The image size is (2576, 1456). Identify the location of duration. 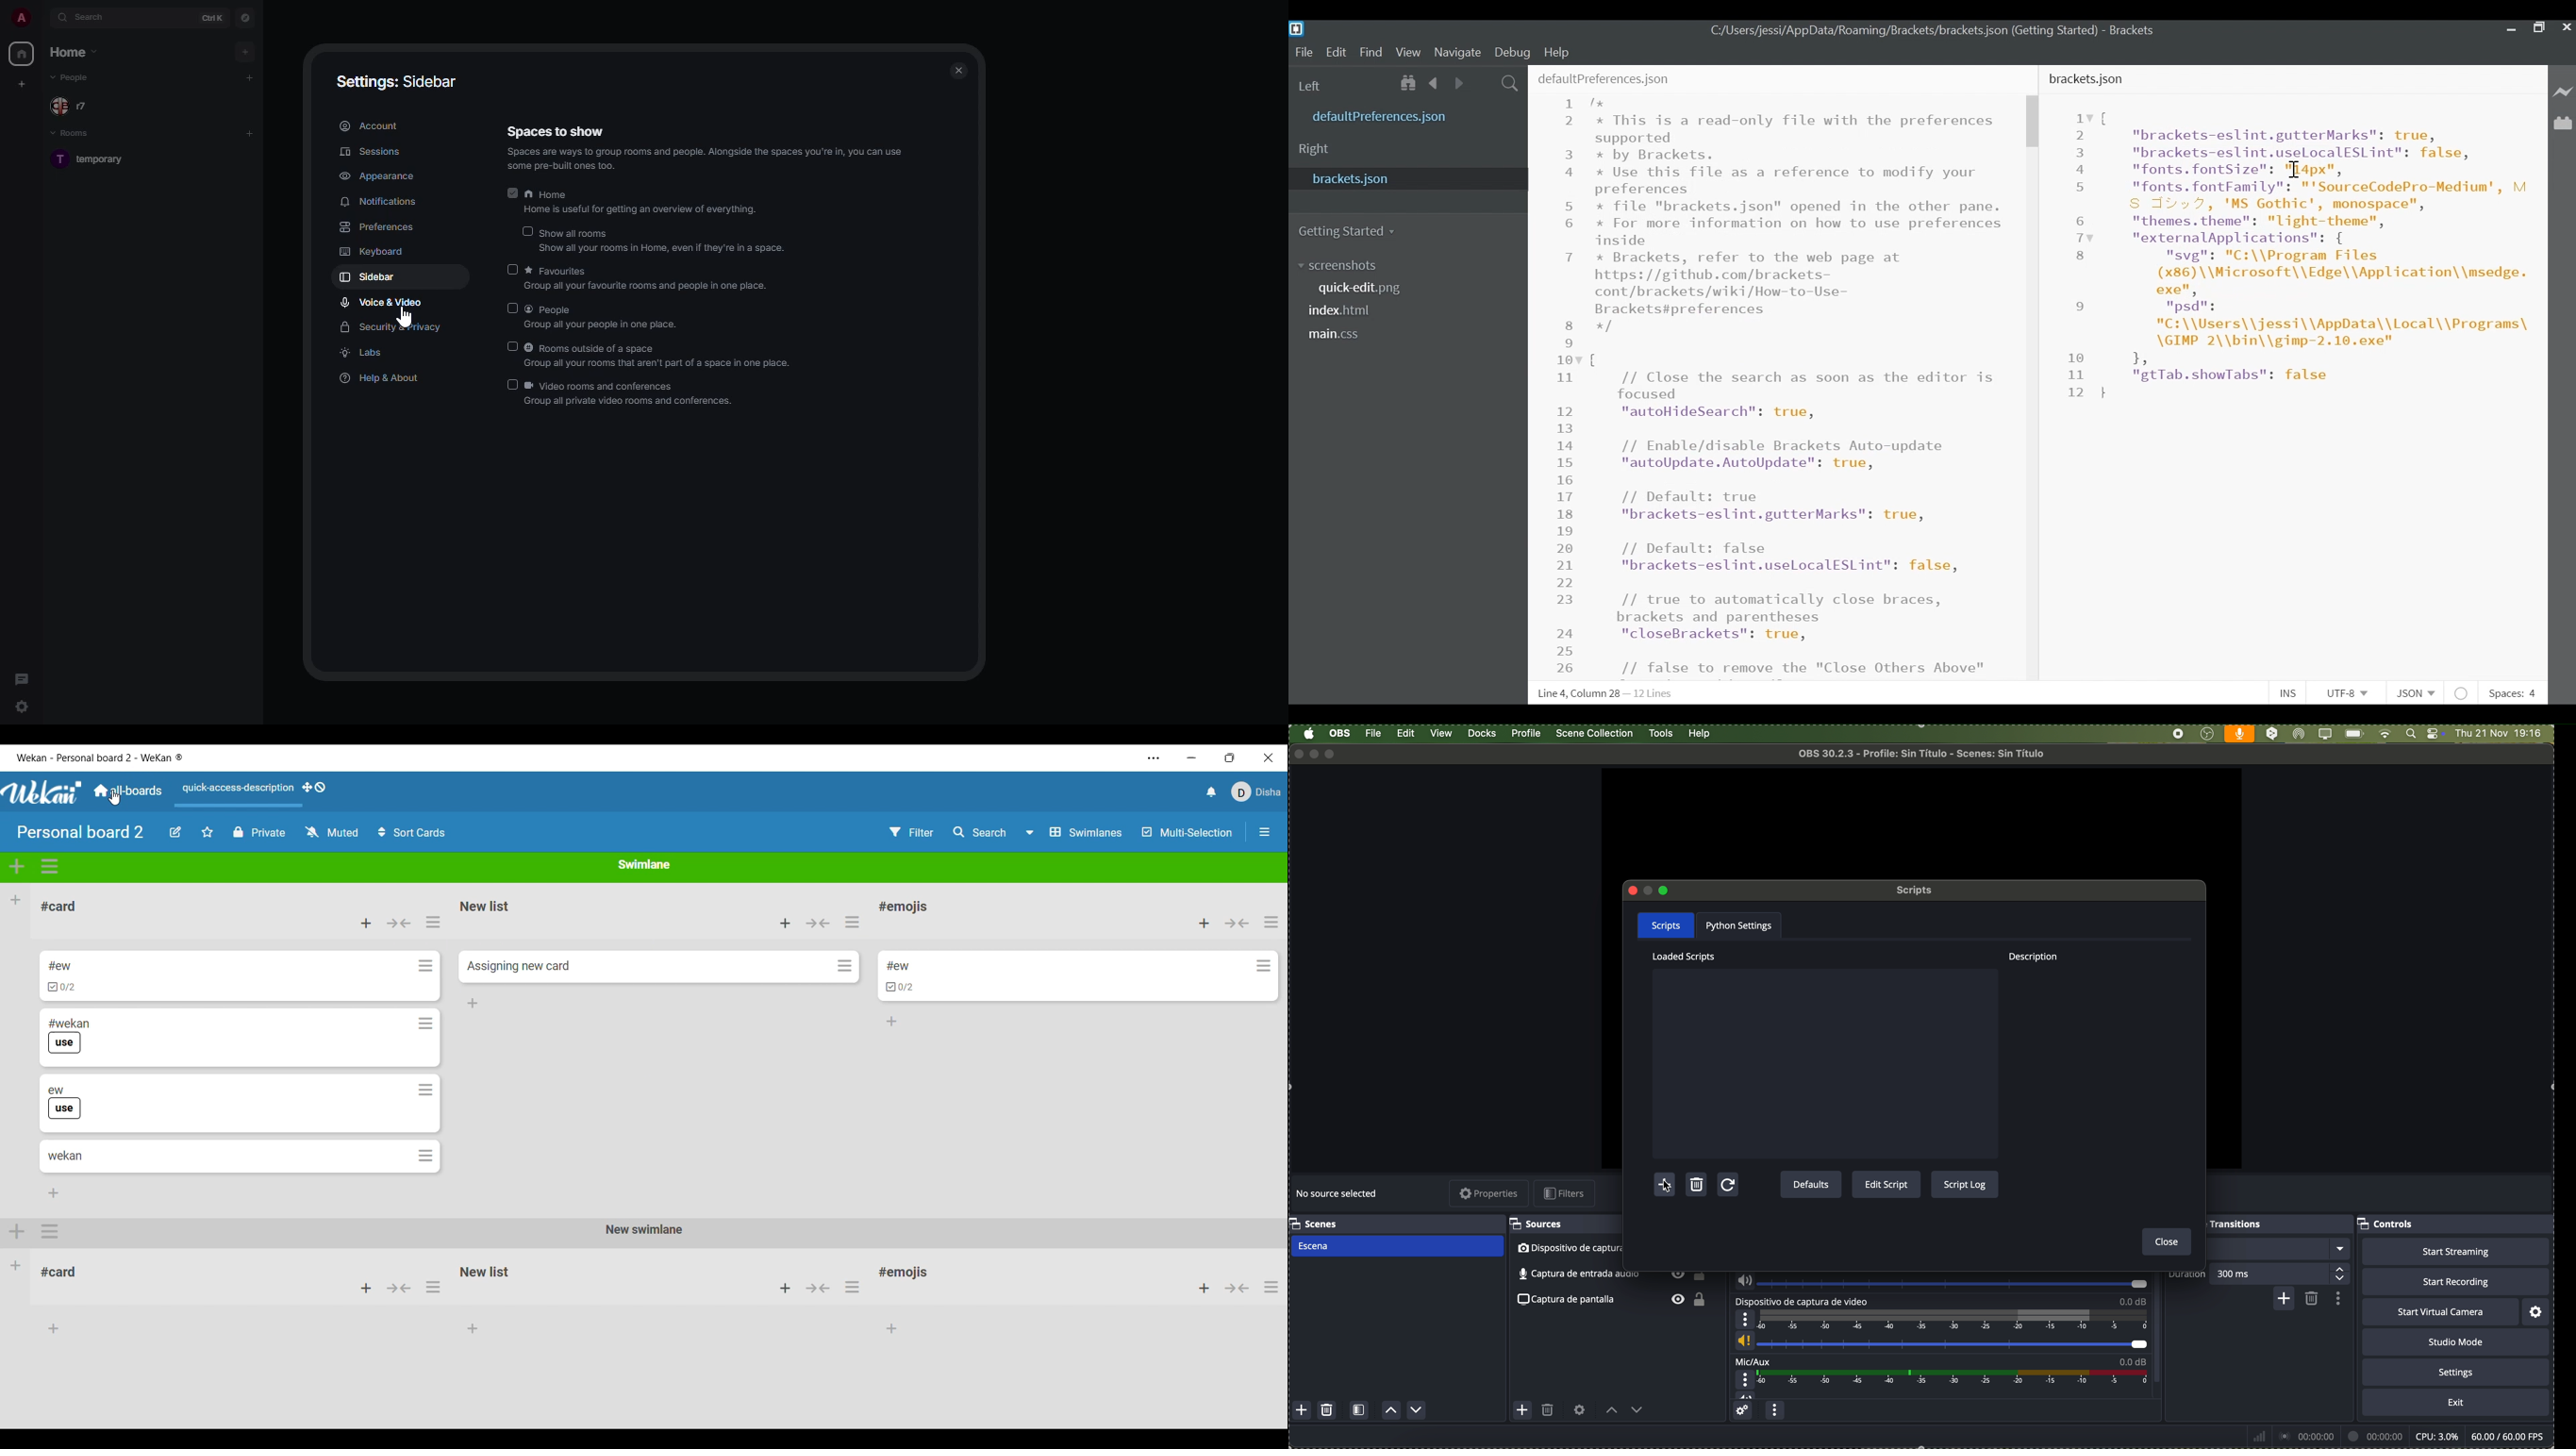
(2188, 1278).